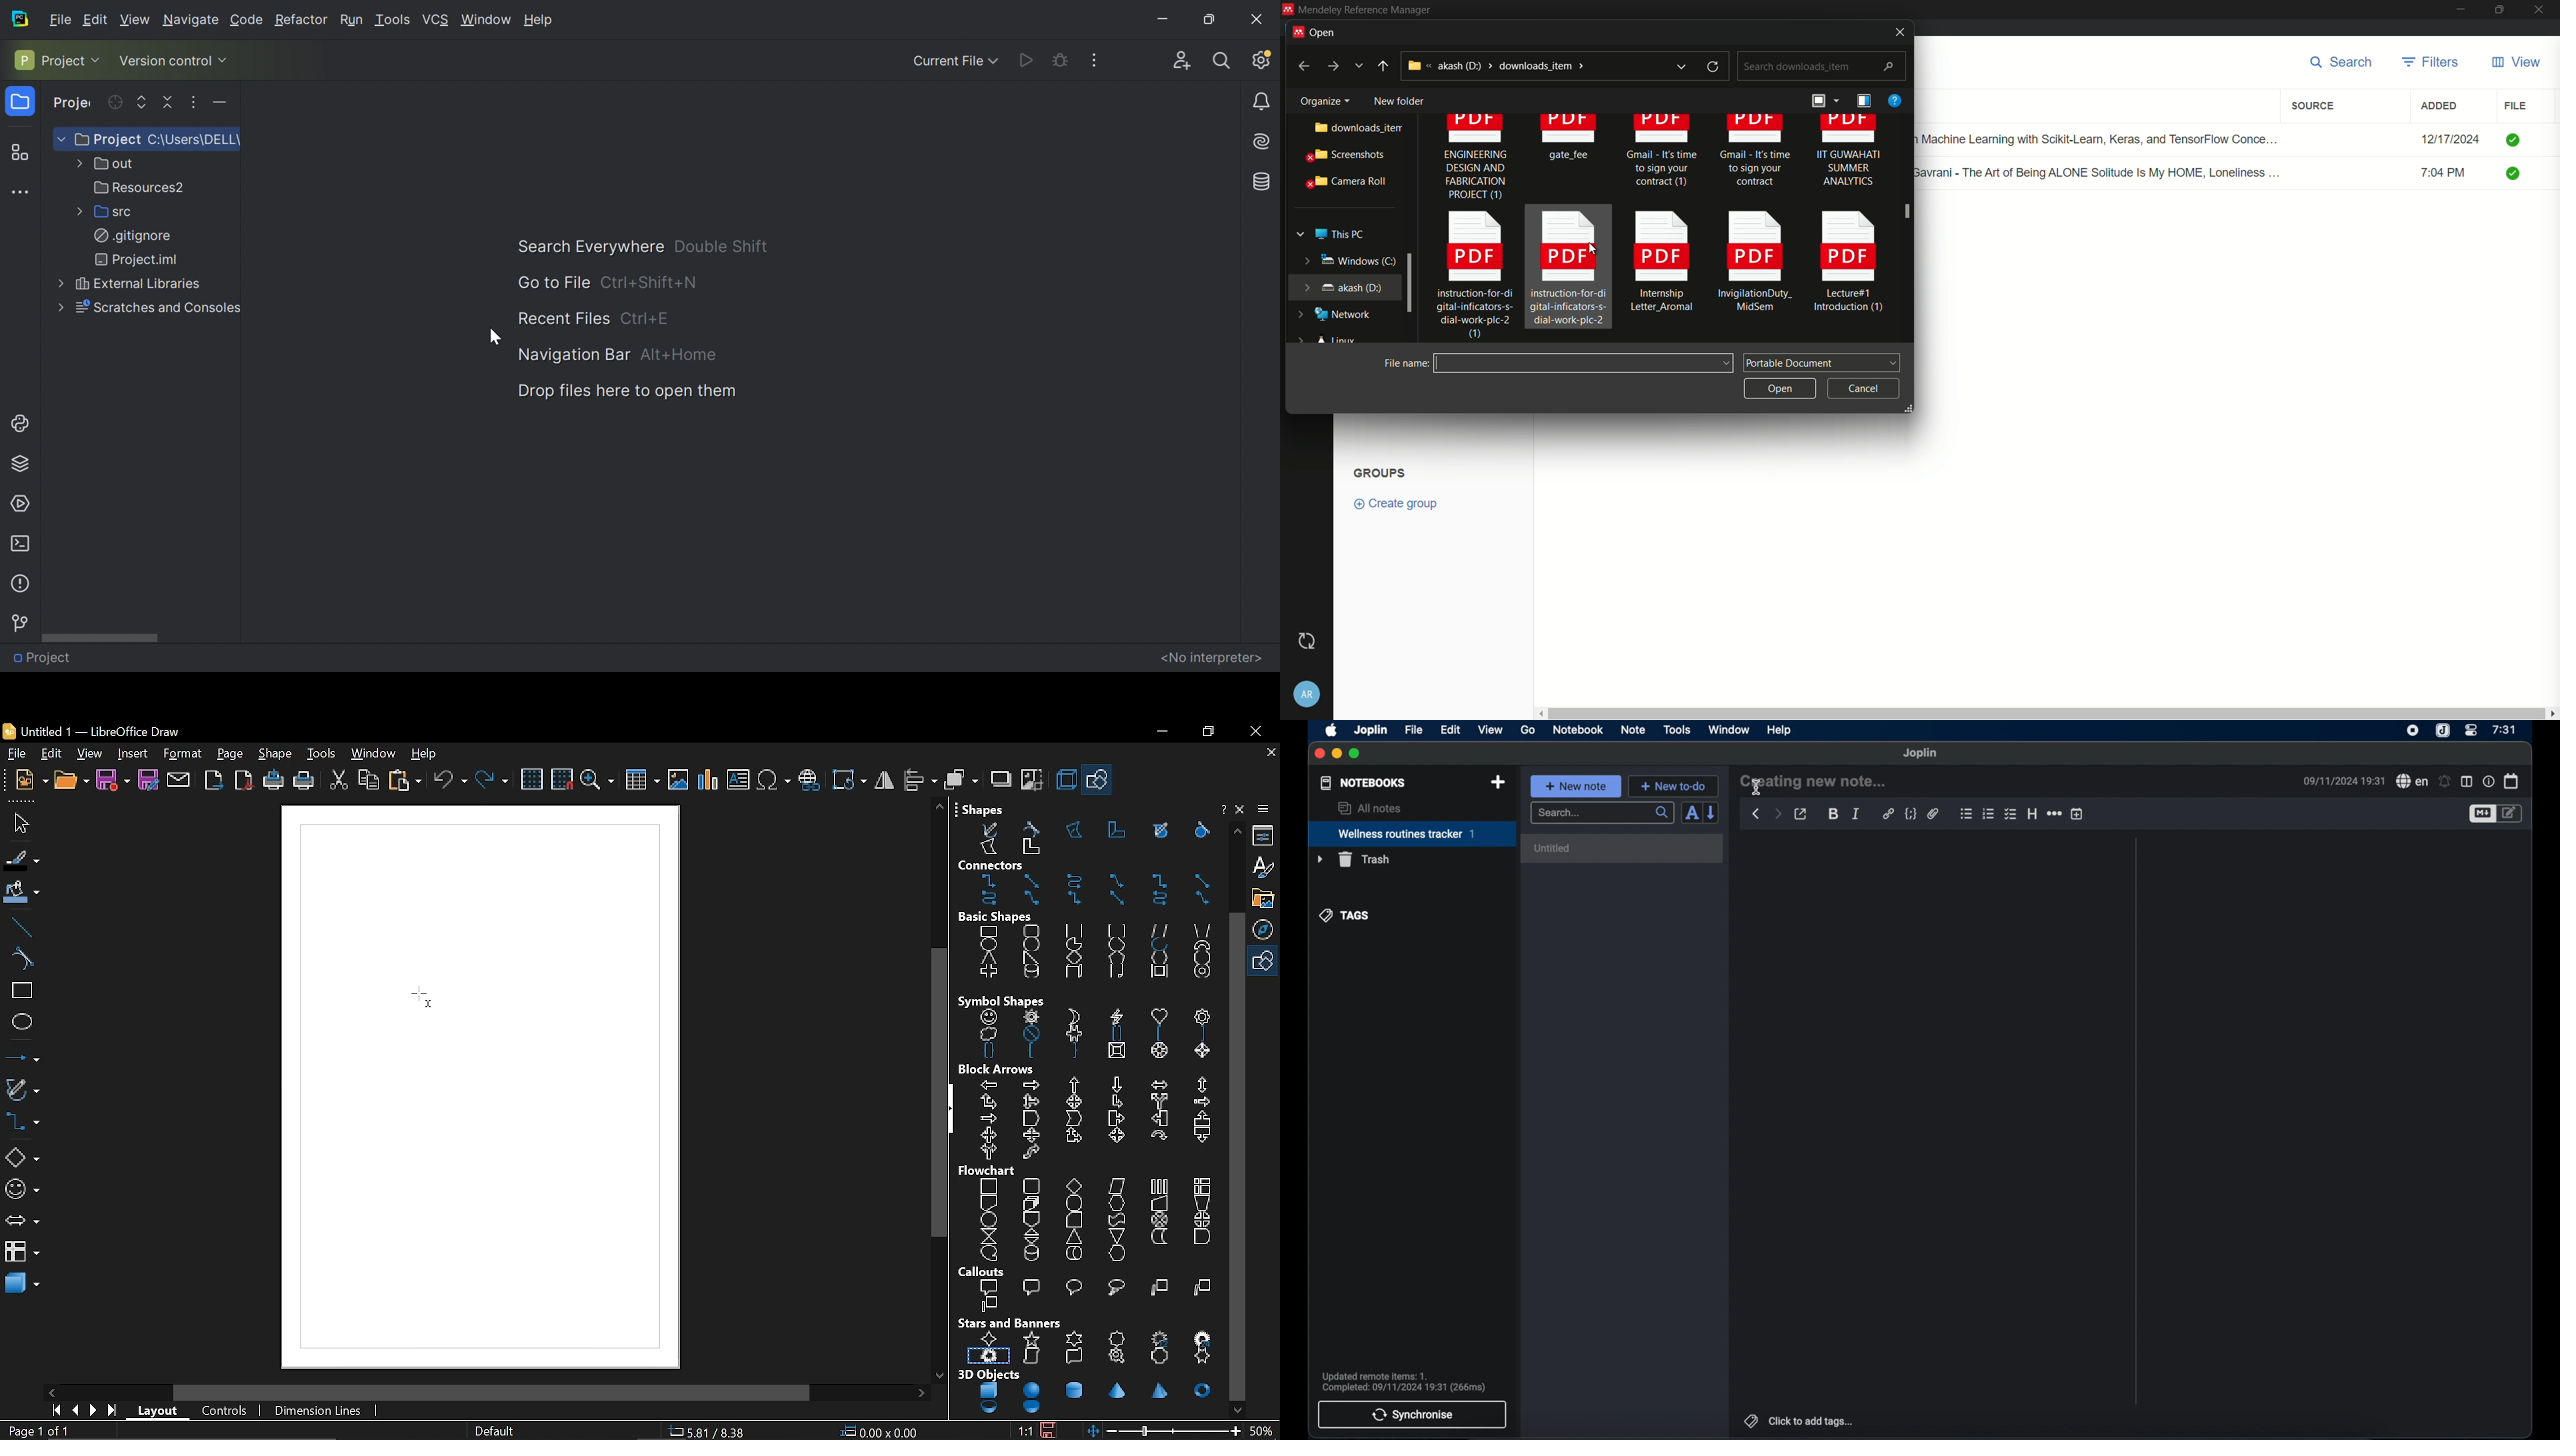  Describe the element at coordinates (496, 1391) in the screenshot. I see `Horizontal scroll bar` at that location.